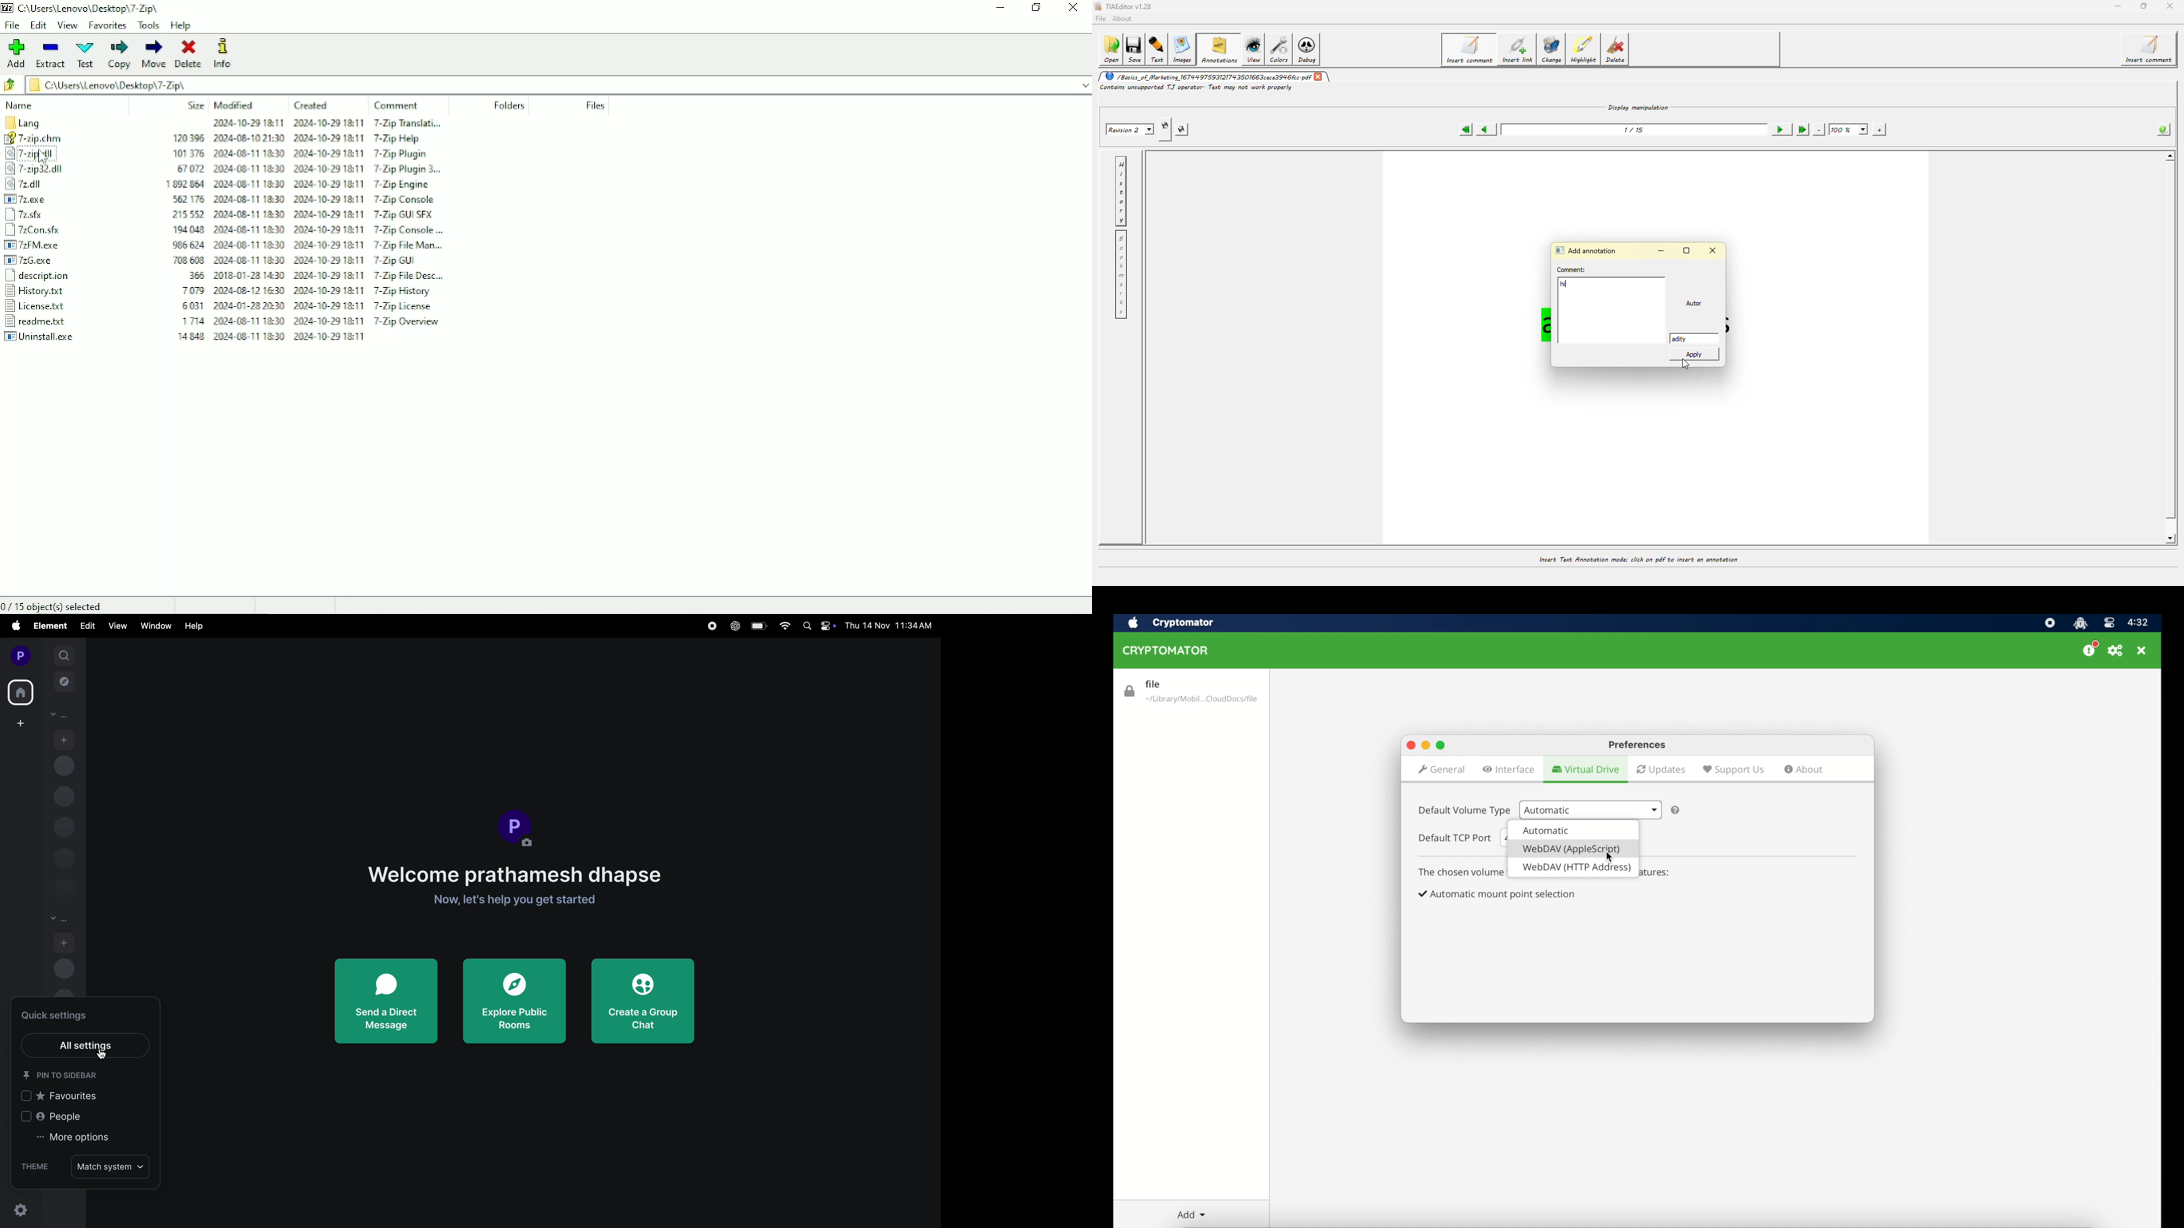 This screenshot has height=1232, width=2184. Describe the element at coordinates (1733, 769) in the screenshot. I see `support us` at that location.